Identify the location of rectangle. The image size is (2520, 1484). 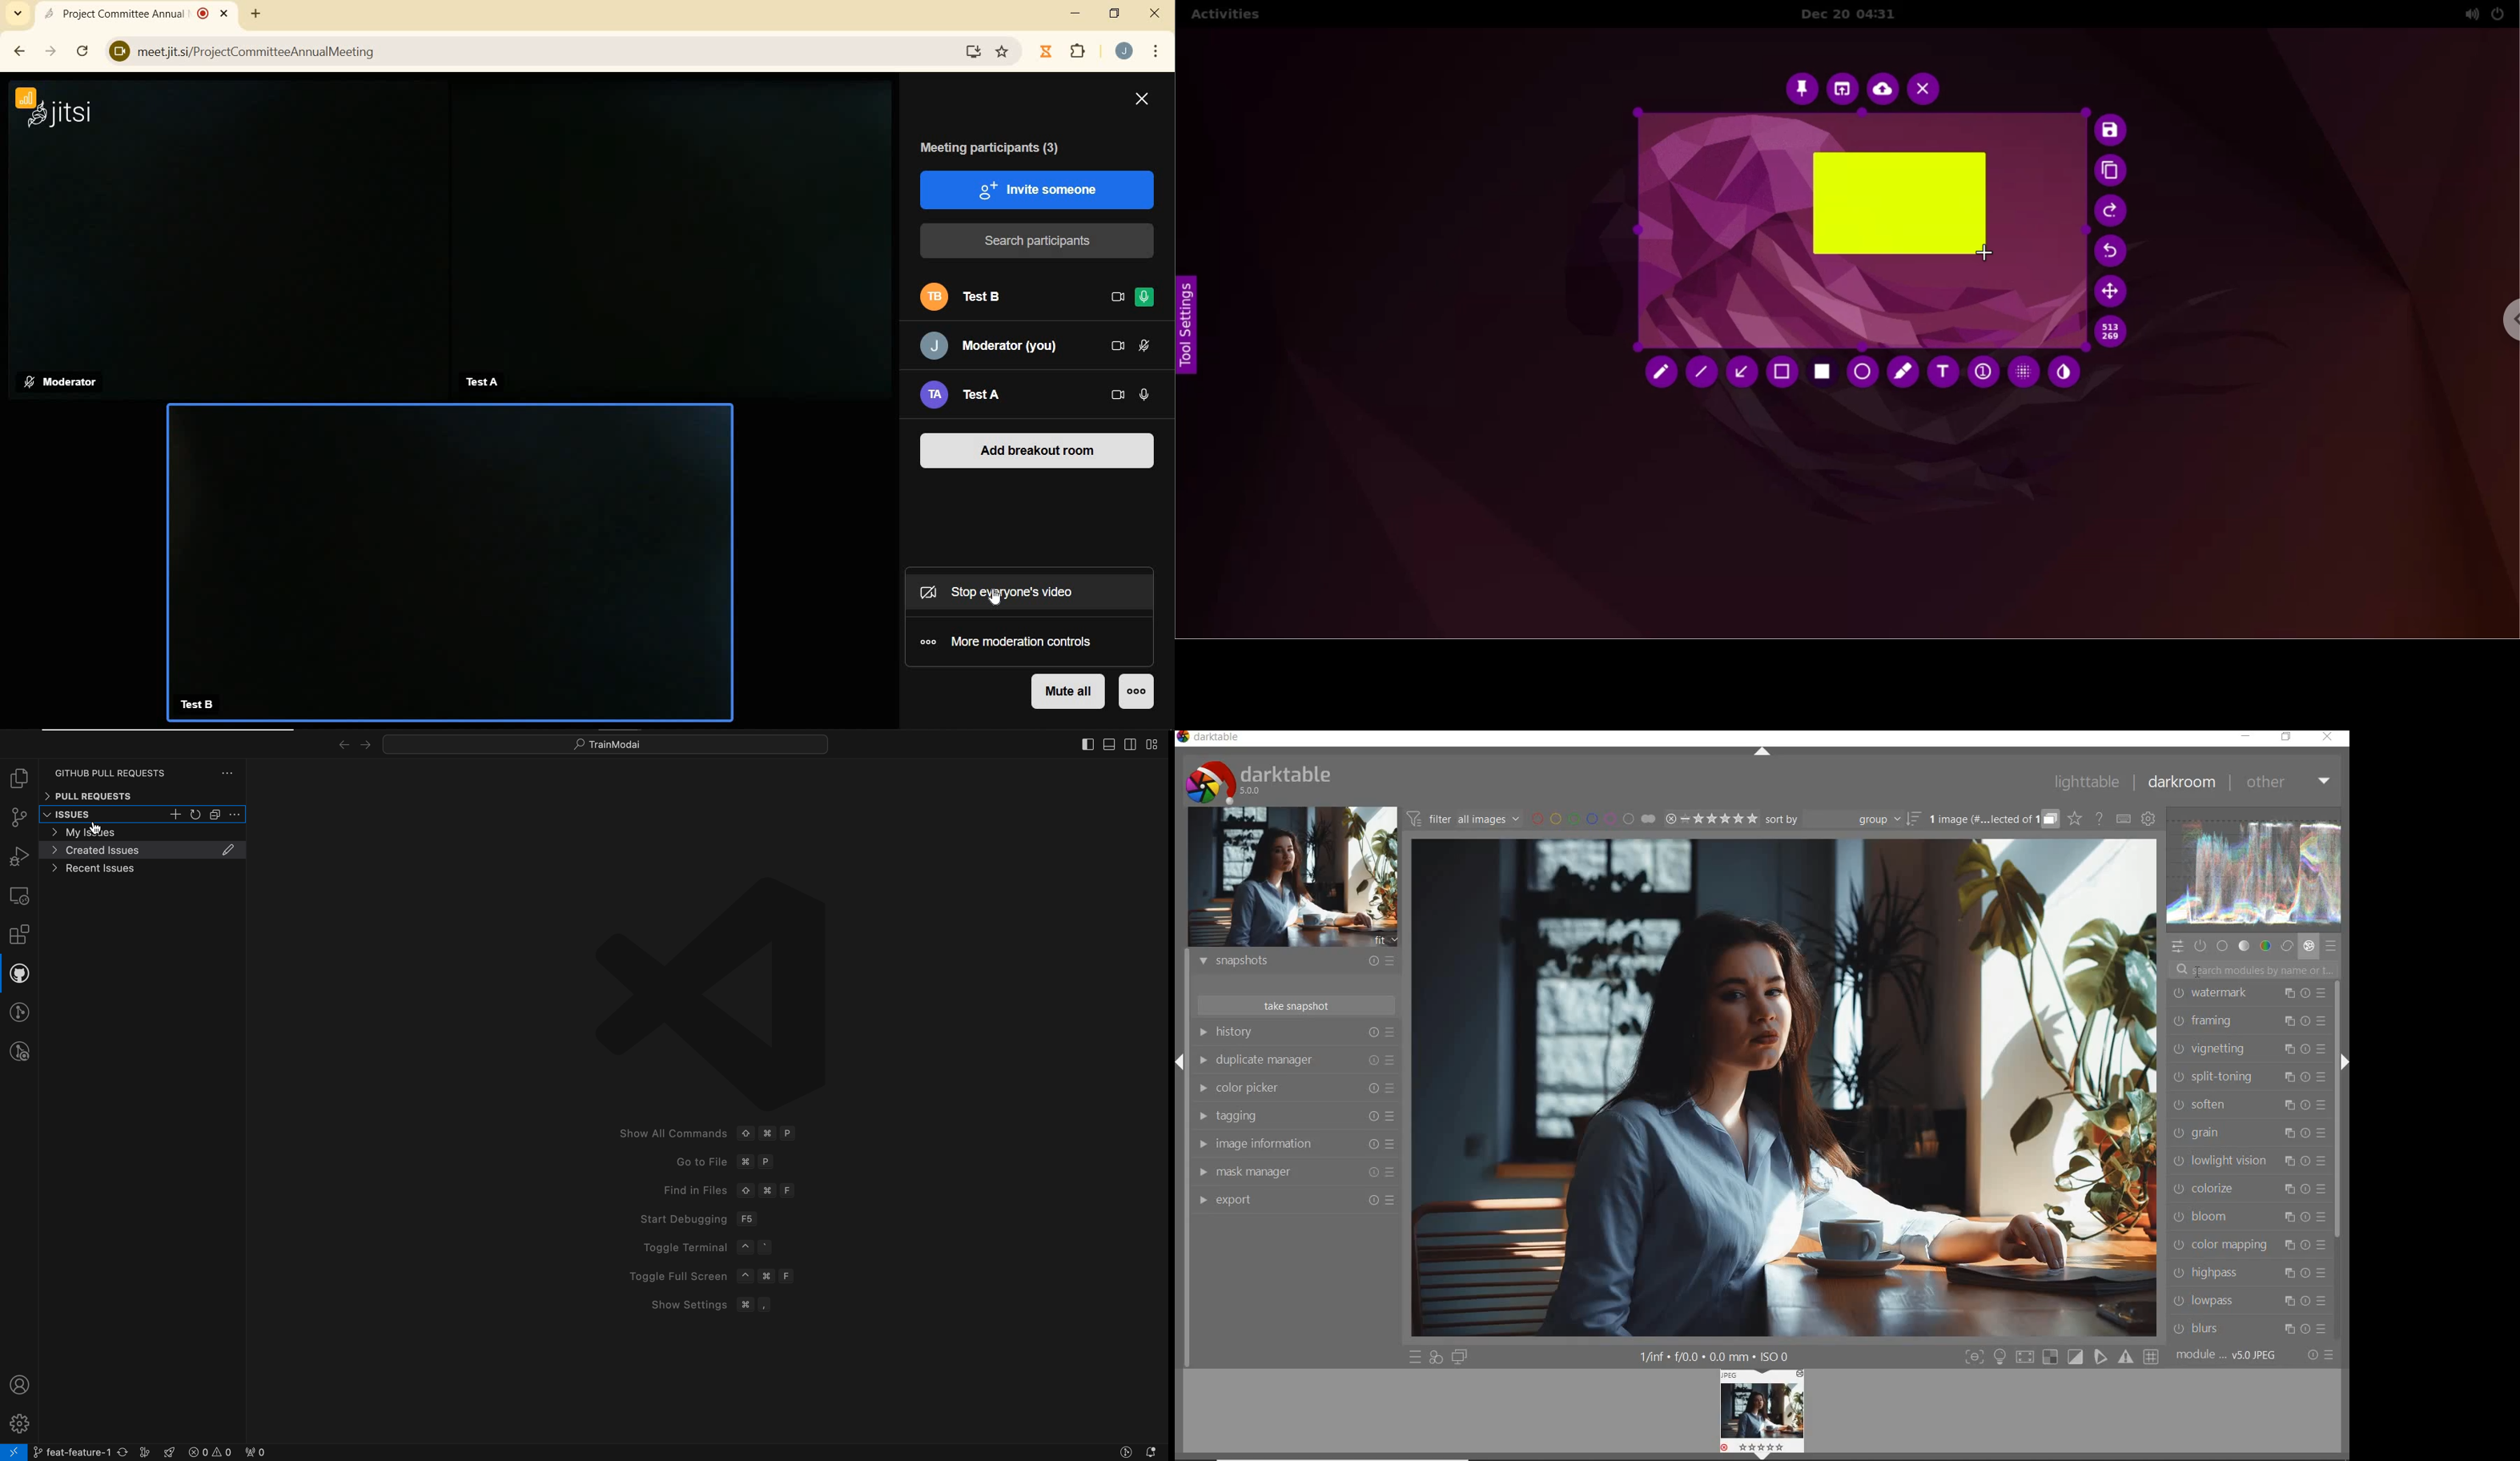
(1899, 203).